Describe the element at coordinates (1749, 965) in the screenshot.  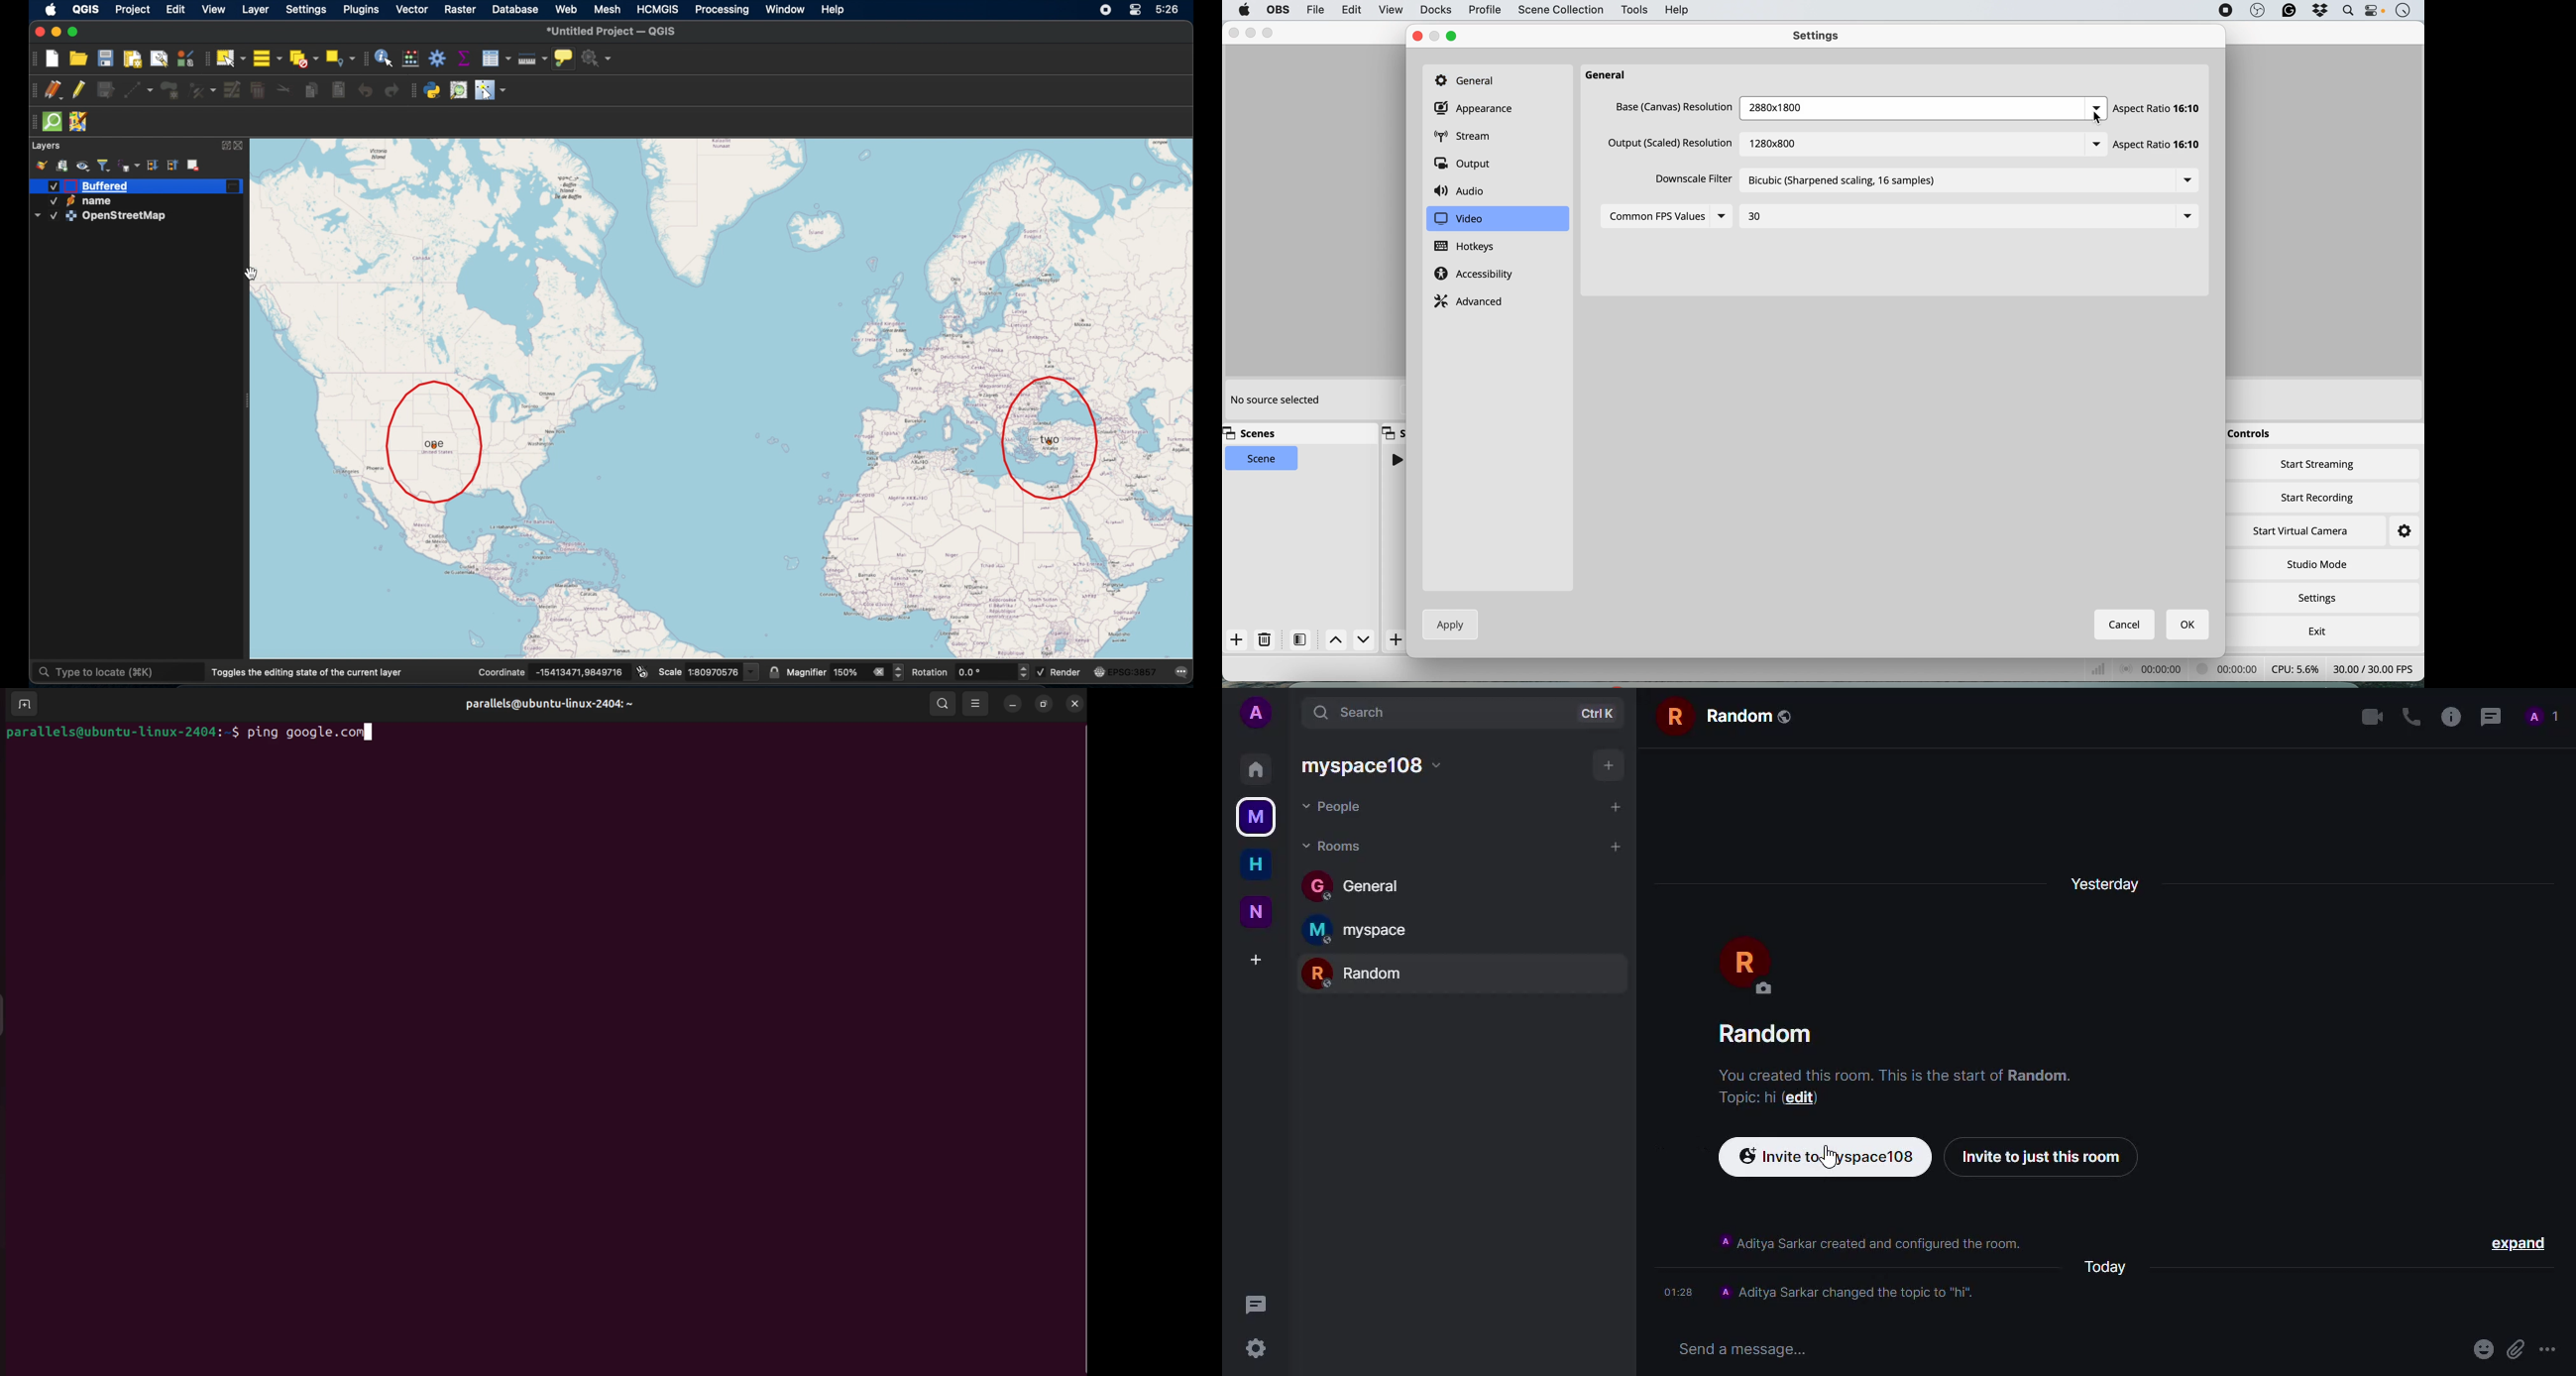
I see `profile pic` at that location.